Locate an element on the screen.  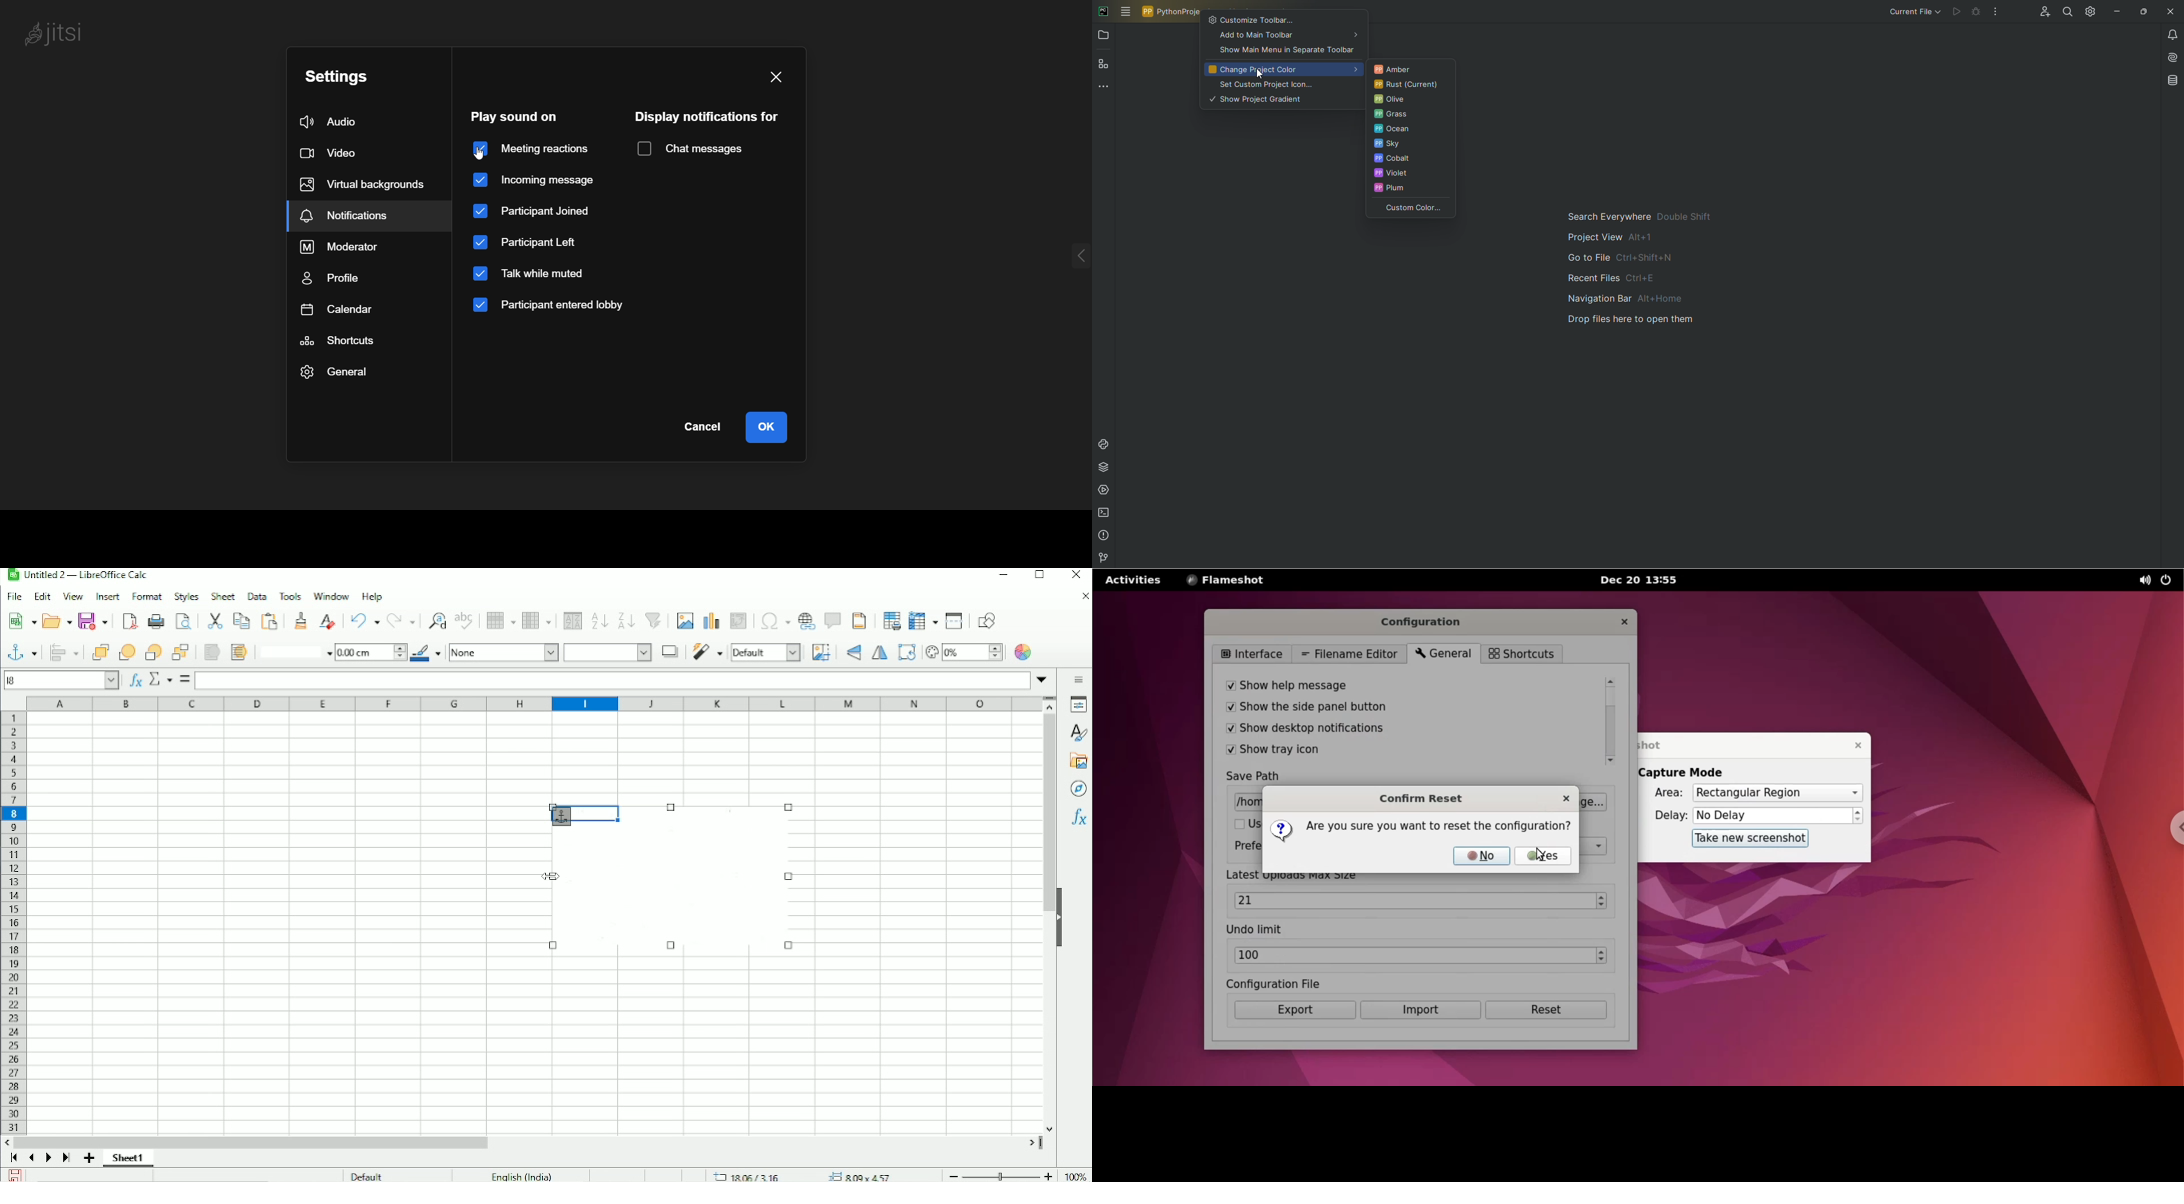
Dec 20 13:54 is located at coordinates (1645, 581).